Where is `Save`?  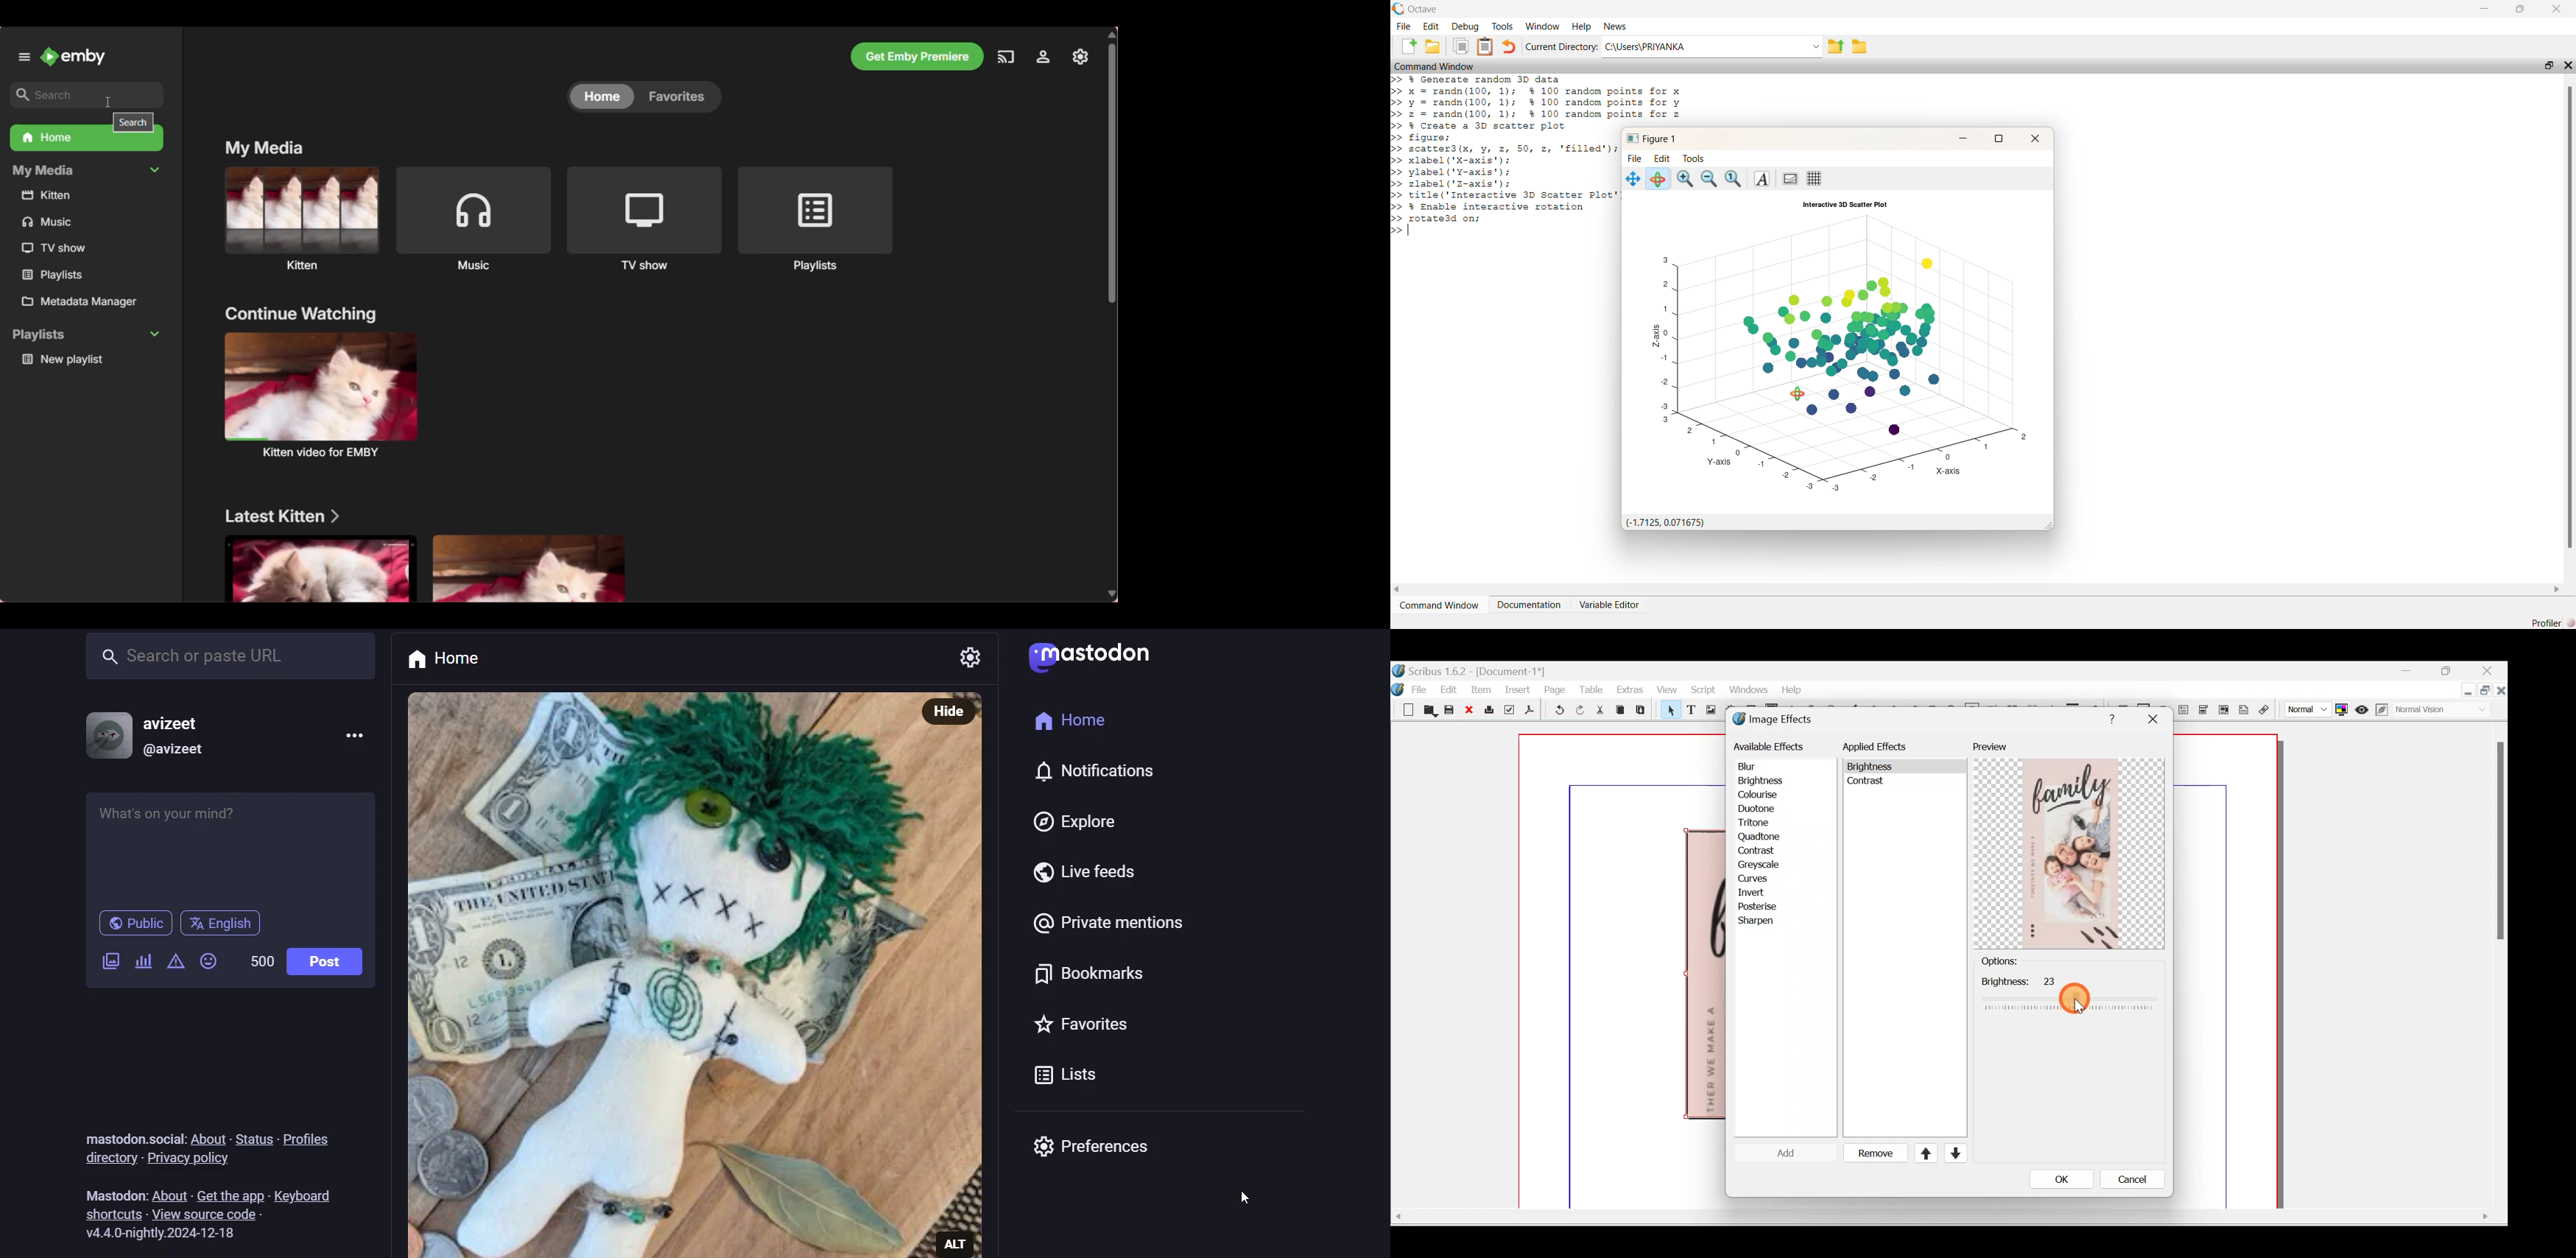
Save is located at coordinates (1451, 711).